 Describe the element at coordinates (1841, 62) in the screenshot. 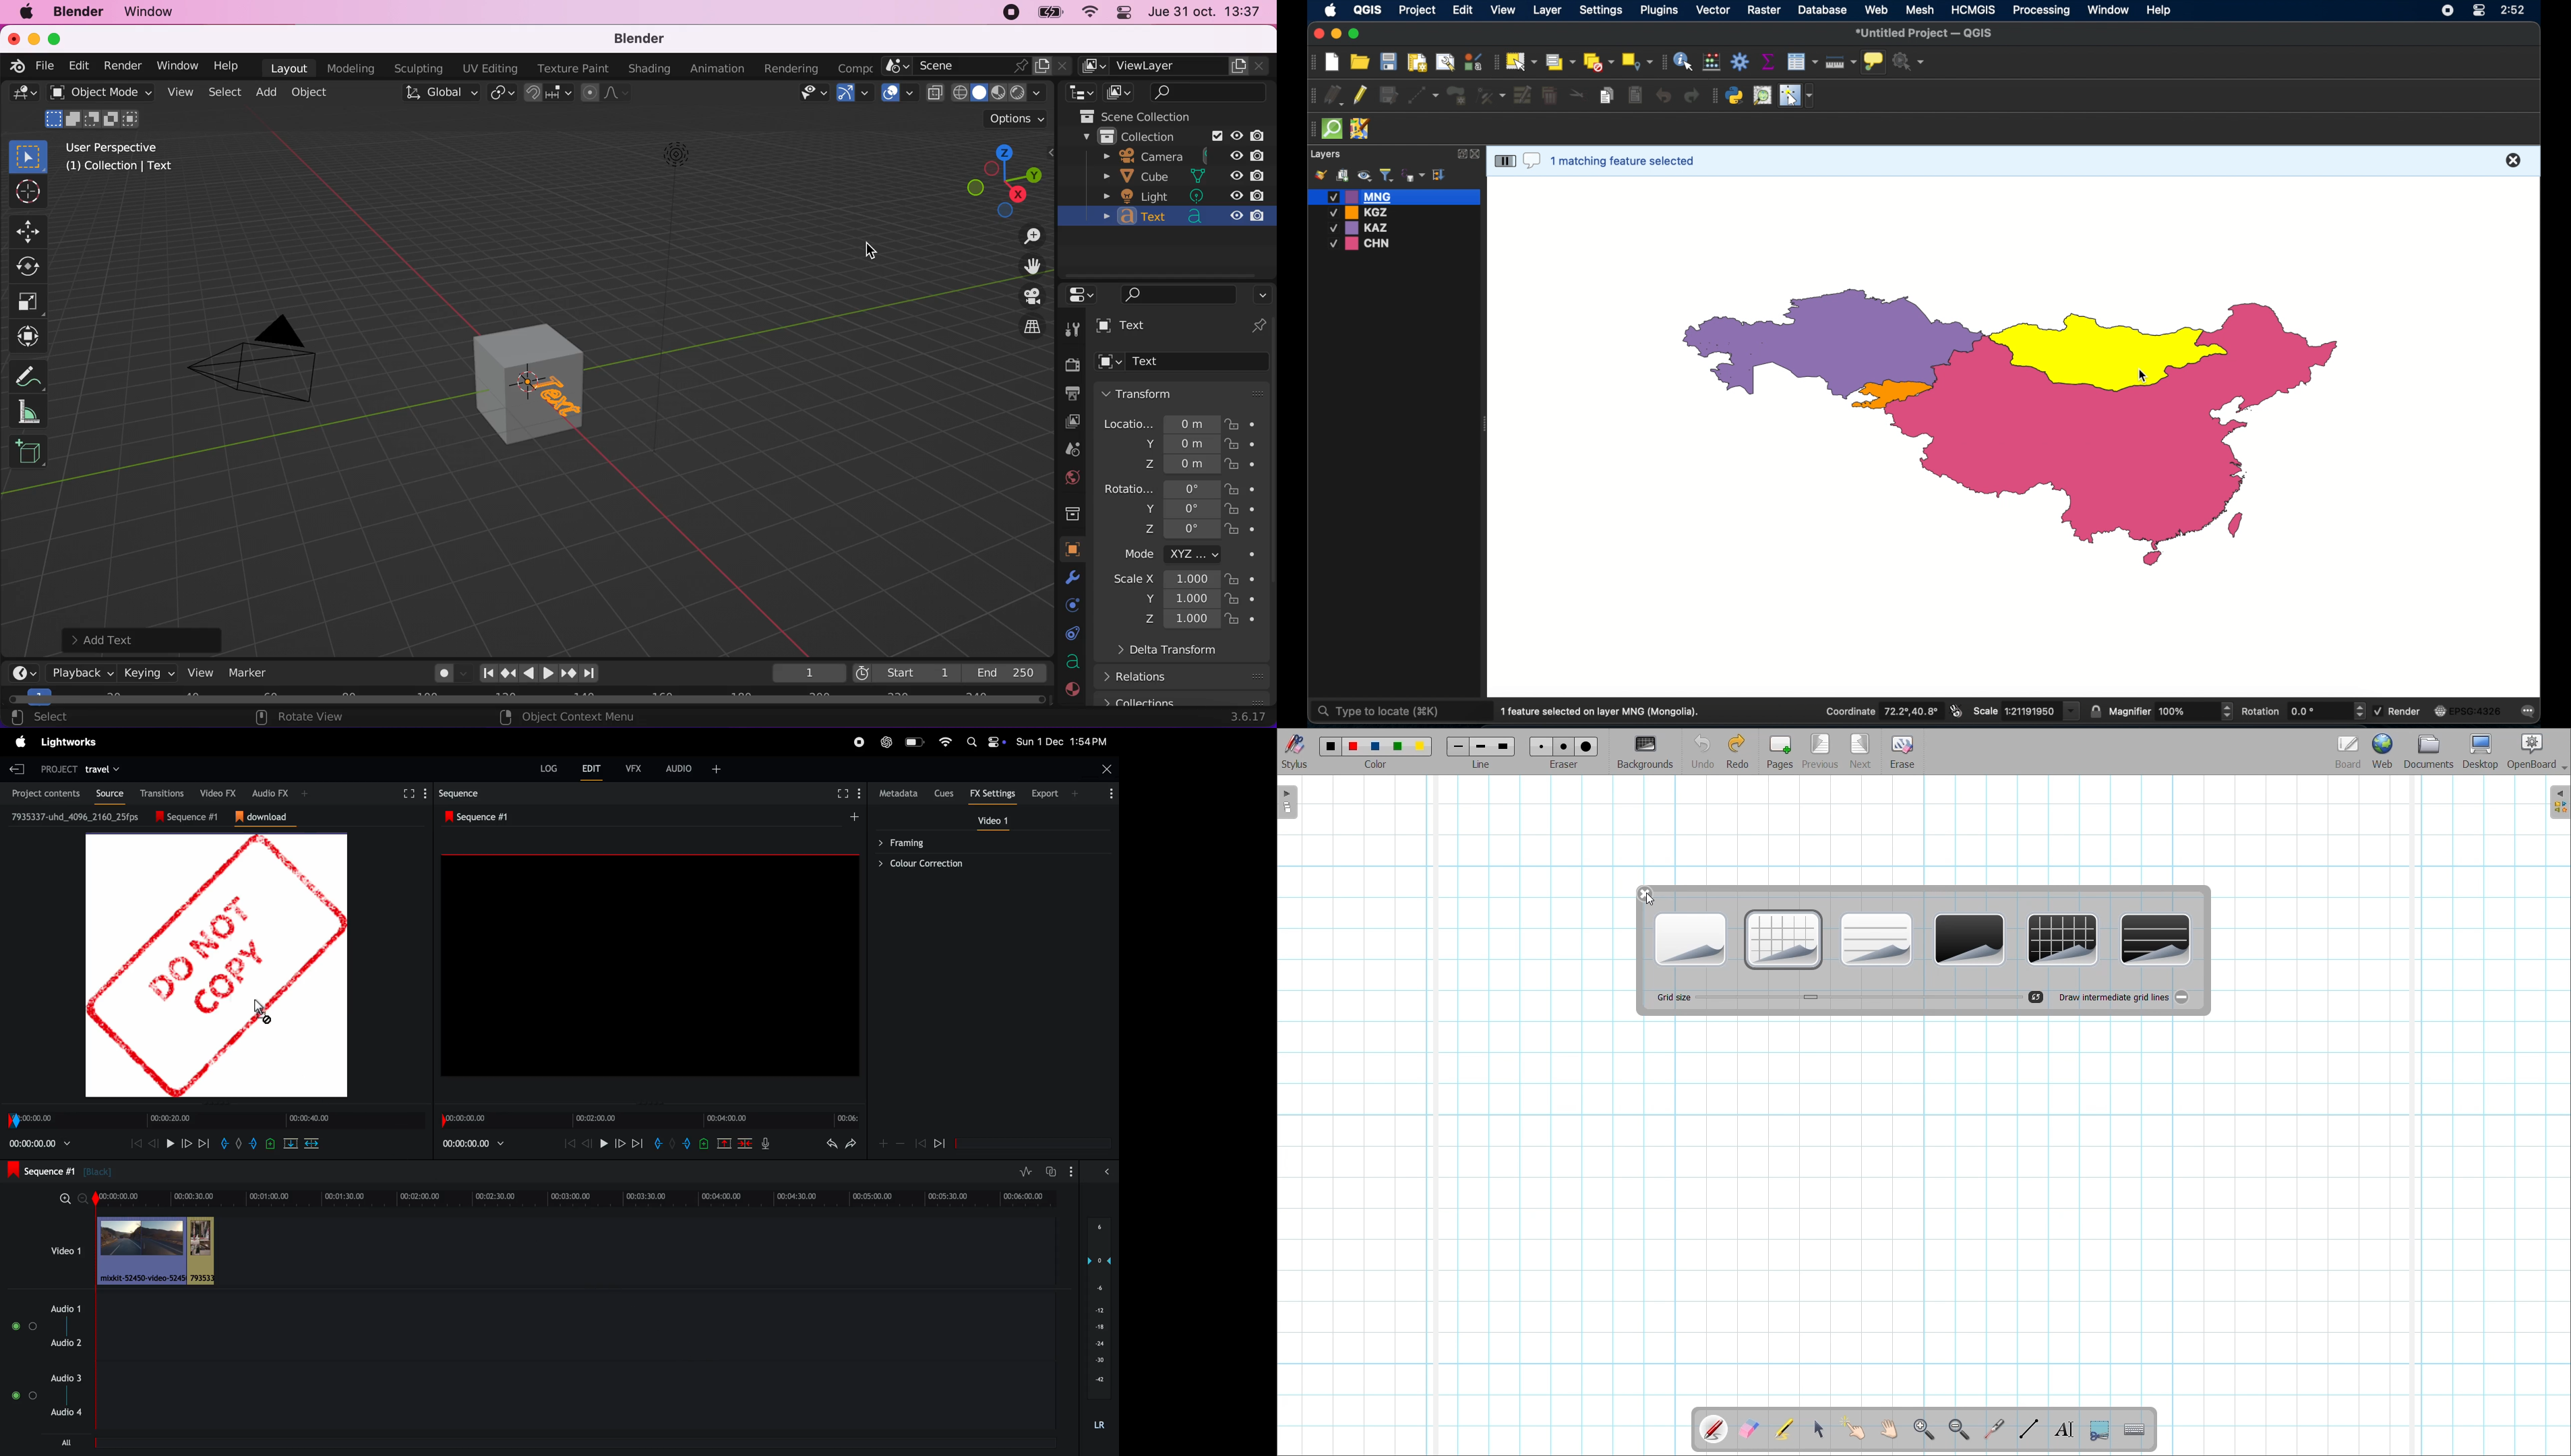

I see `measure line` at that location.